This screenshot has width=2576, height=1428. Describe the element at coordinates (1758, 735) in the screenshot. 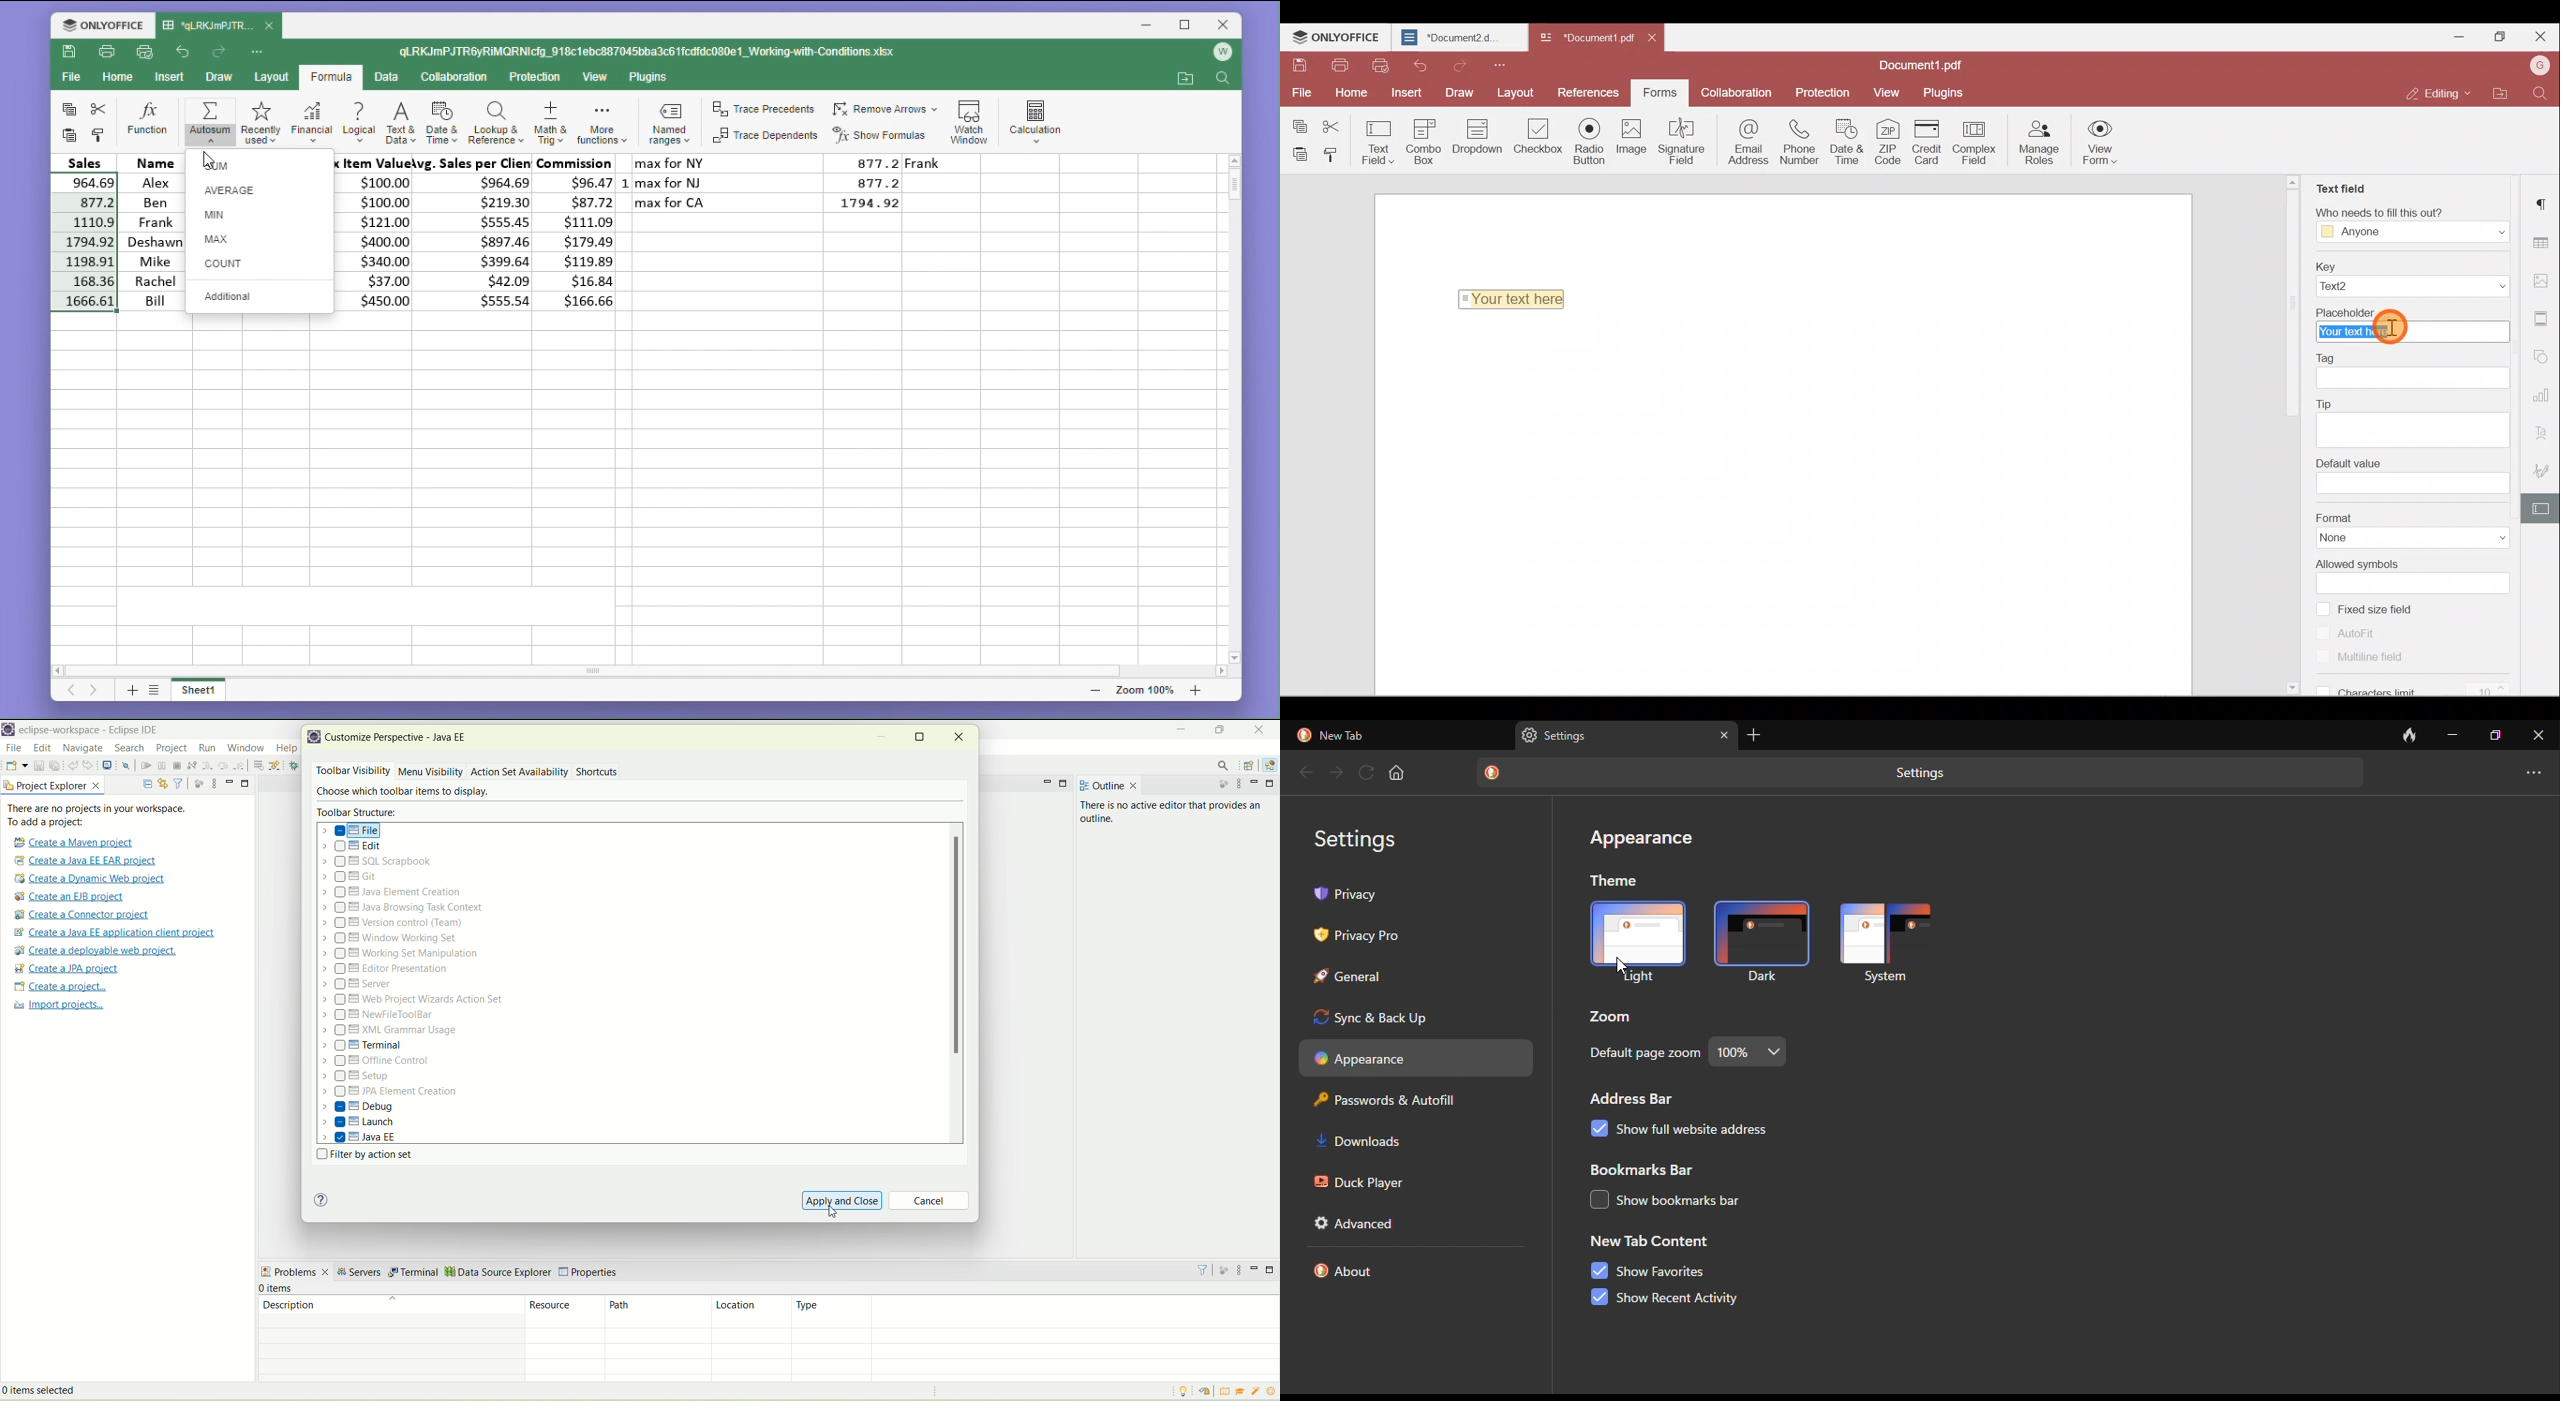

I see `add tab` at that location.